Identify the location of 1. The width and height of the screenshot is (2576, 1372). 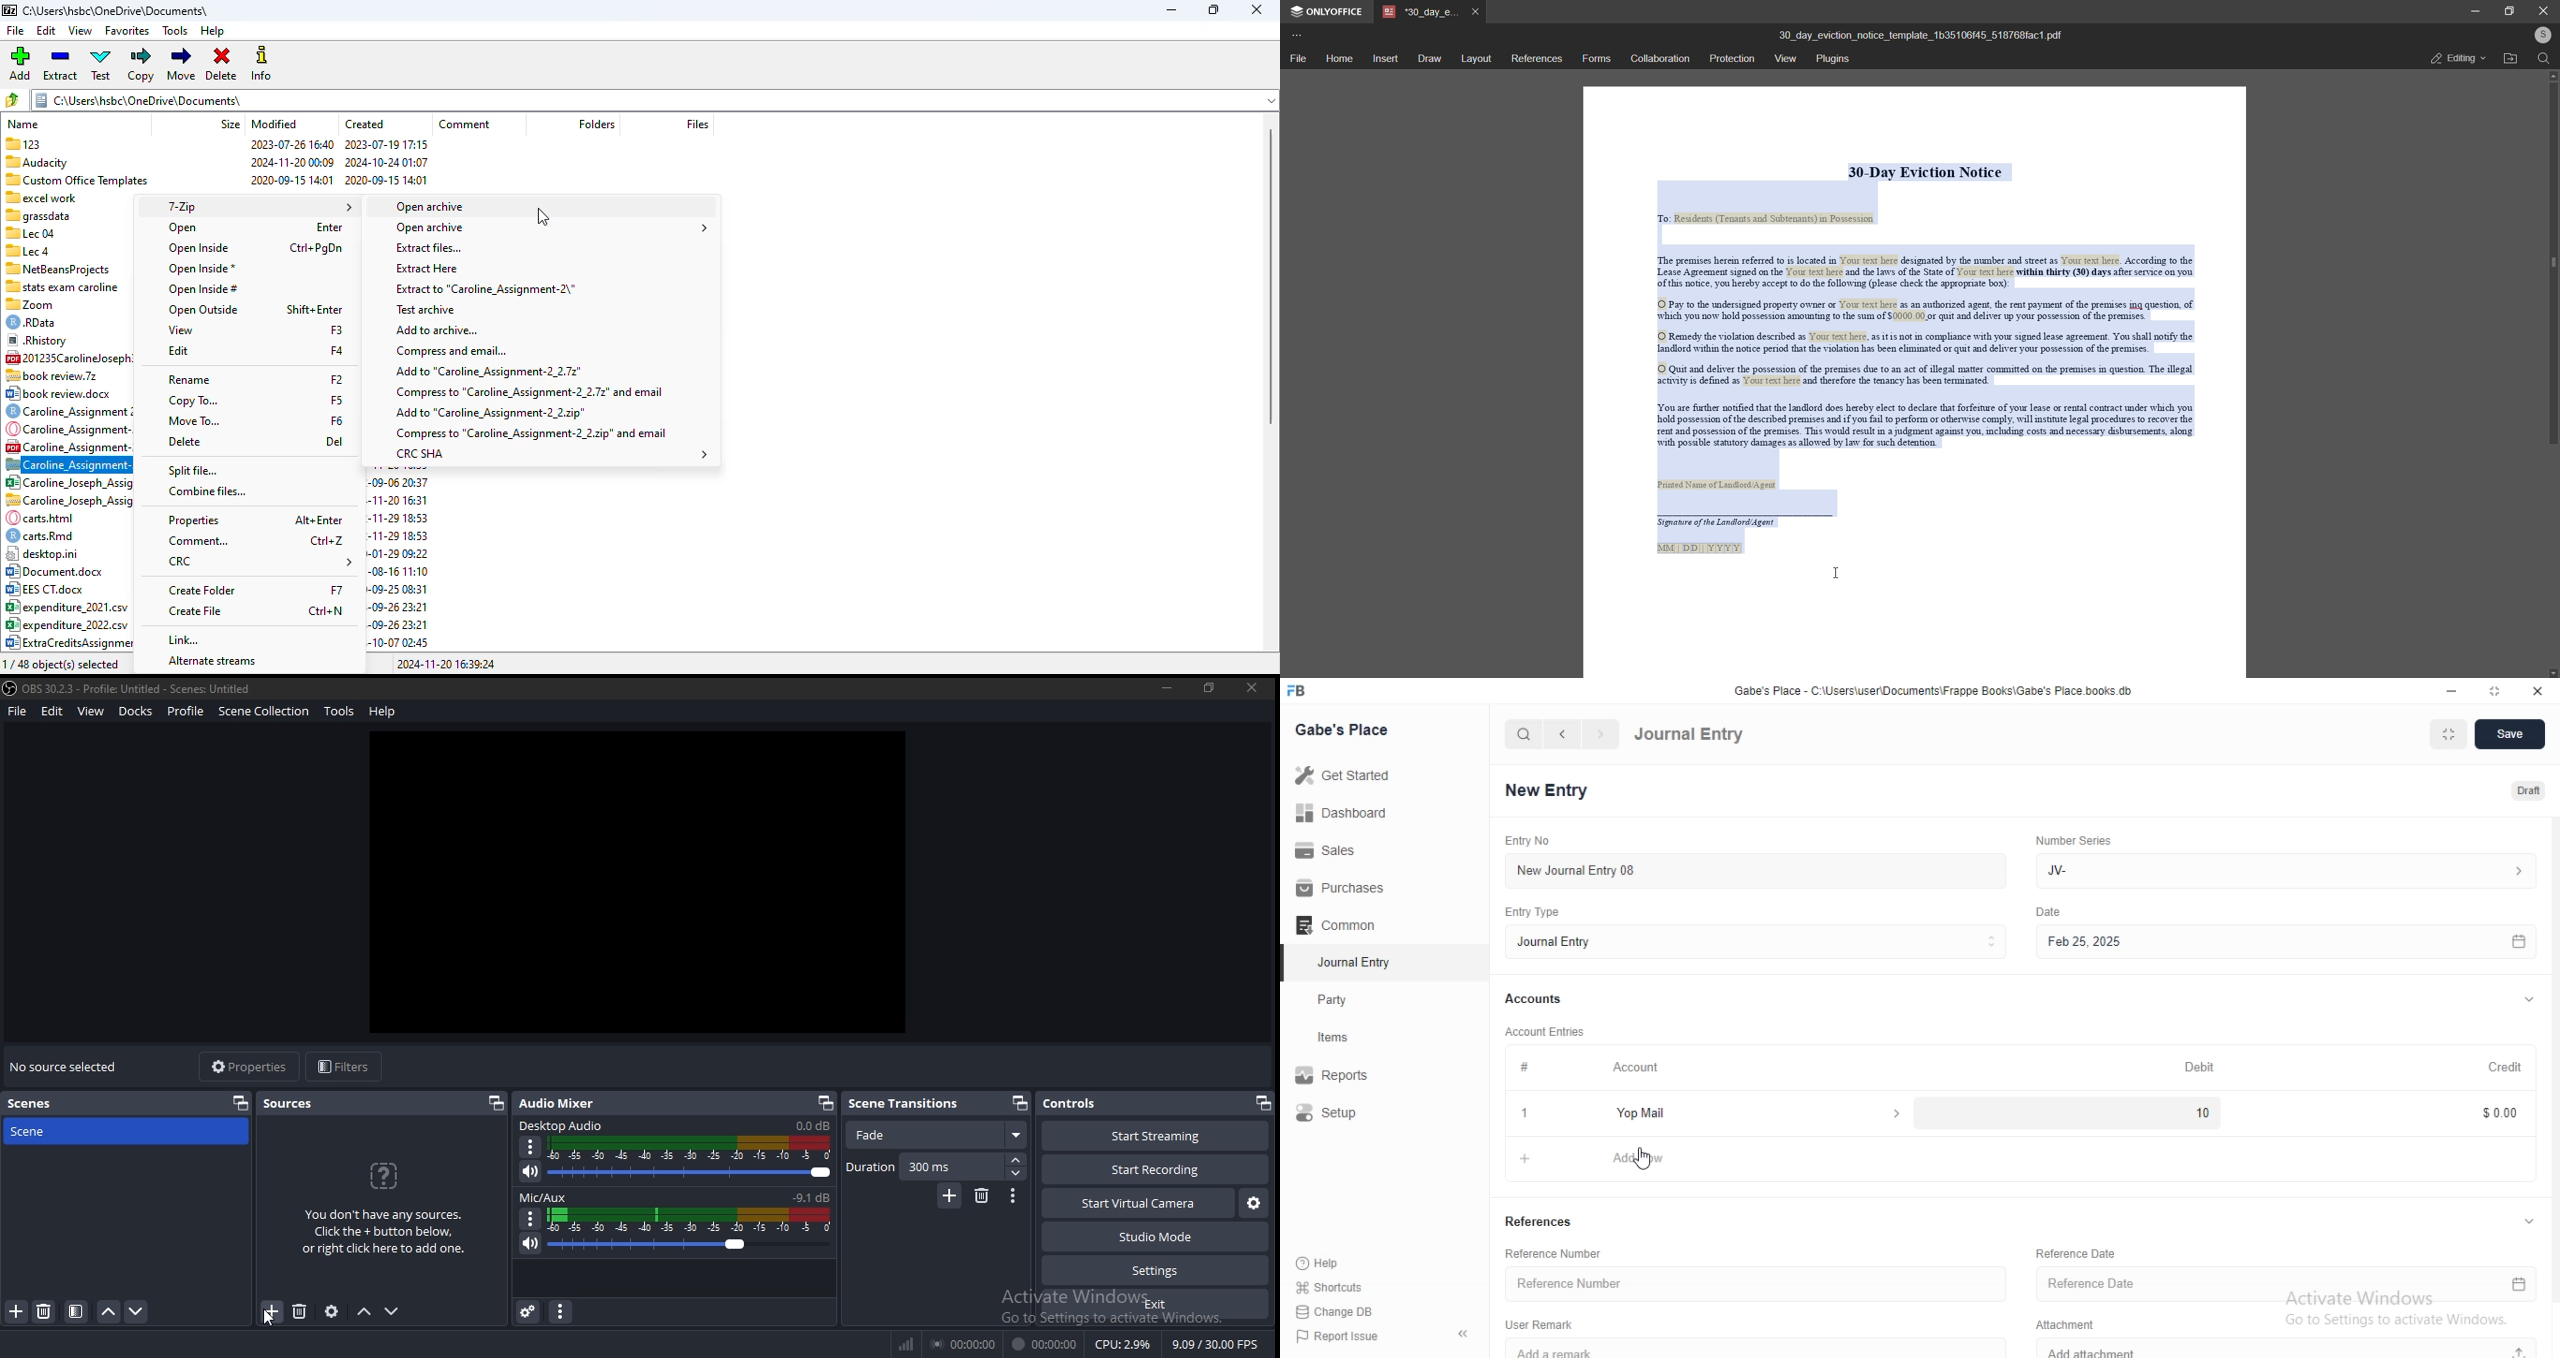
(1525, 1113).